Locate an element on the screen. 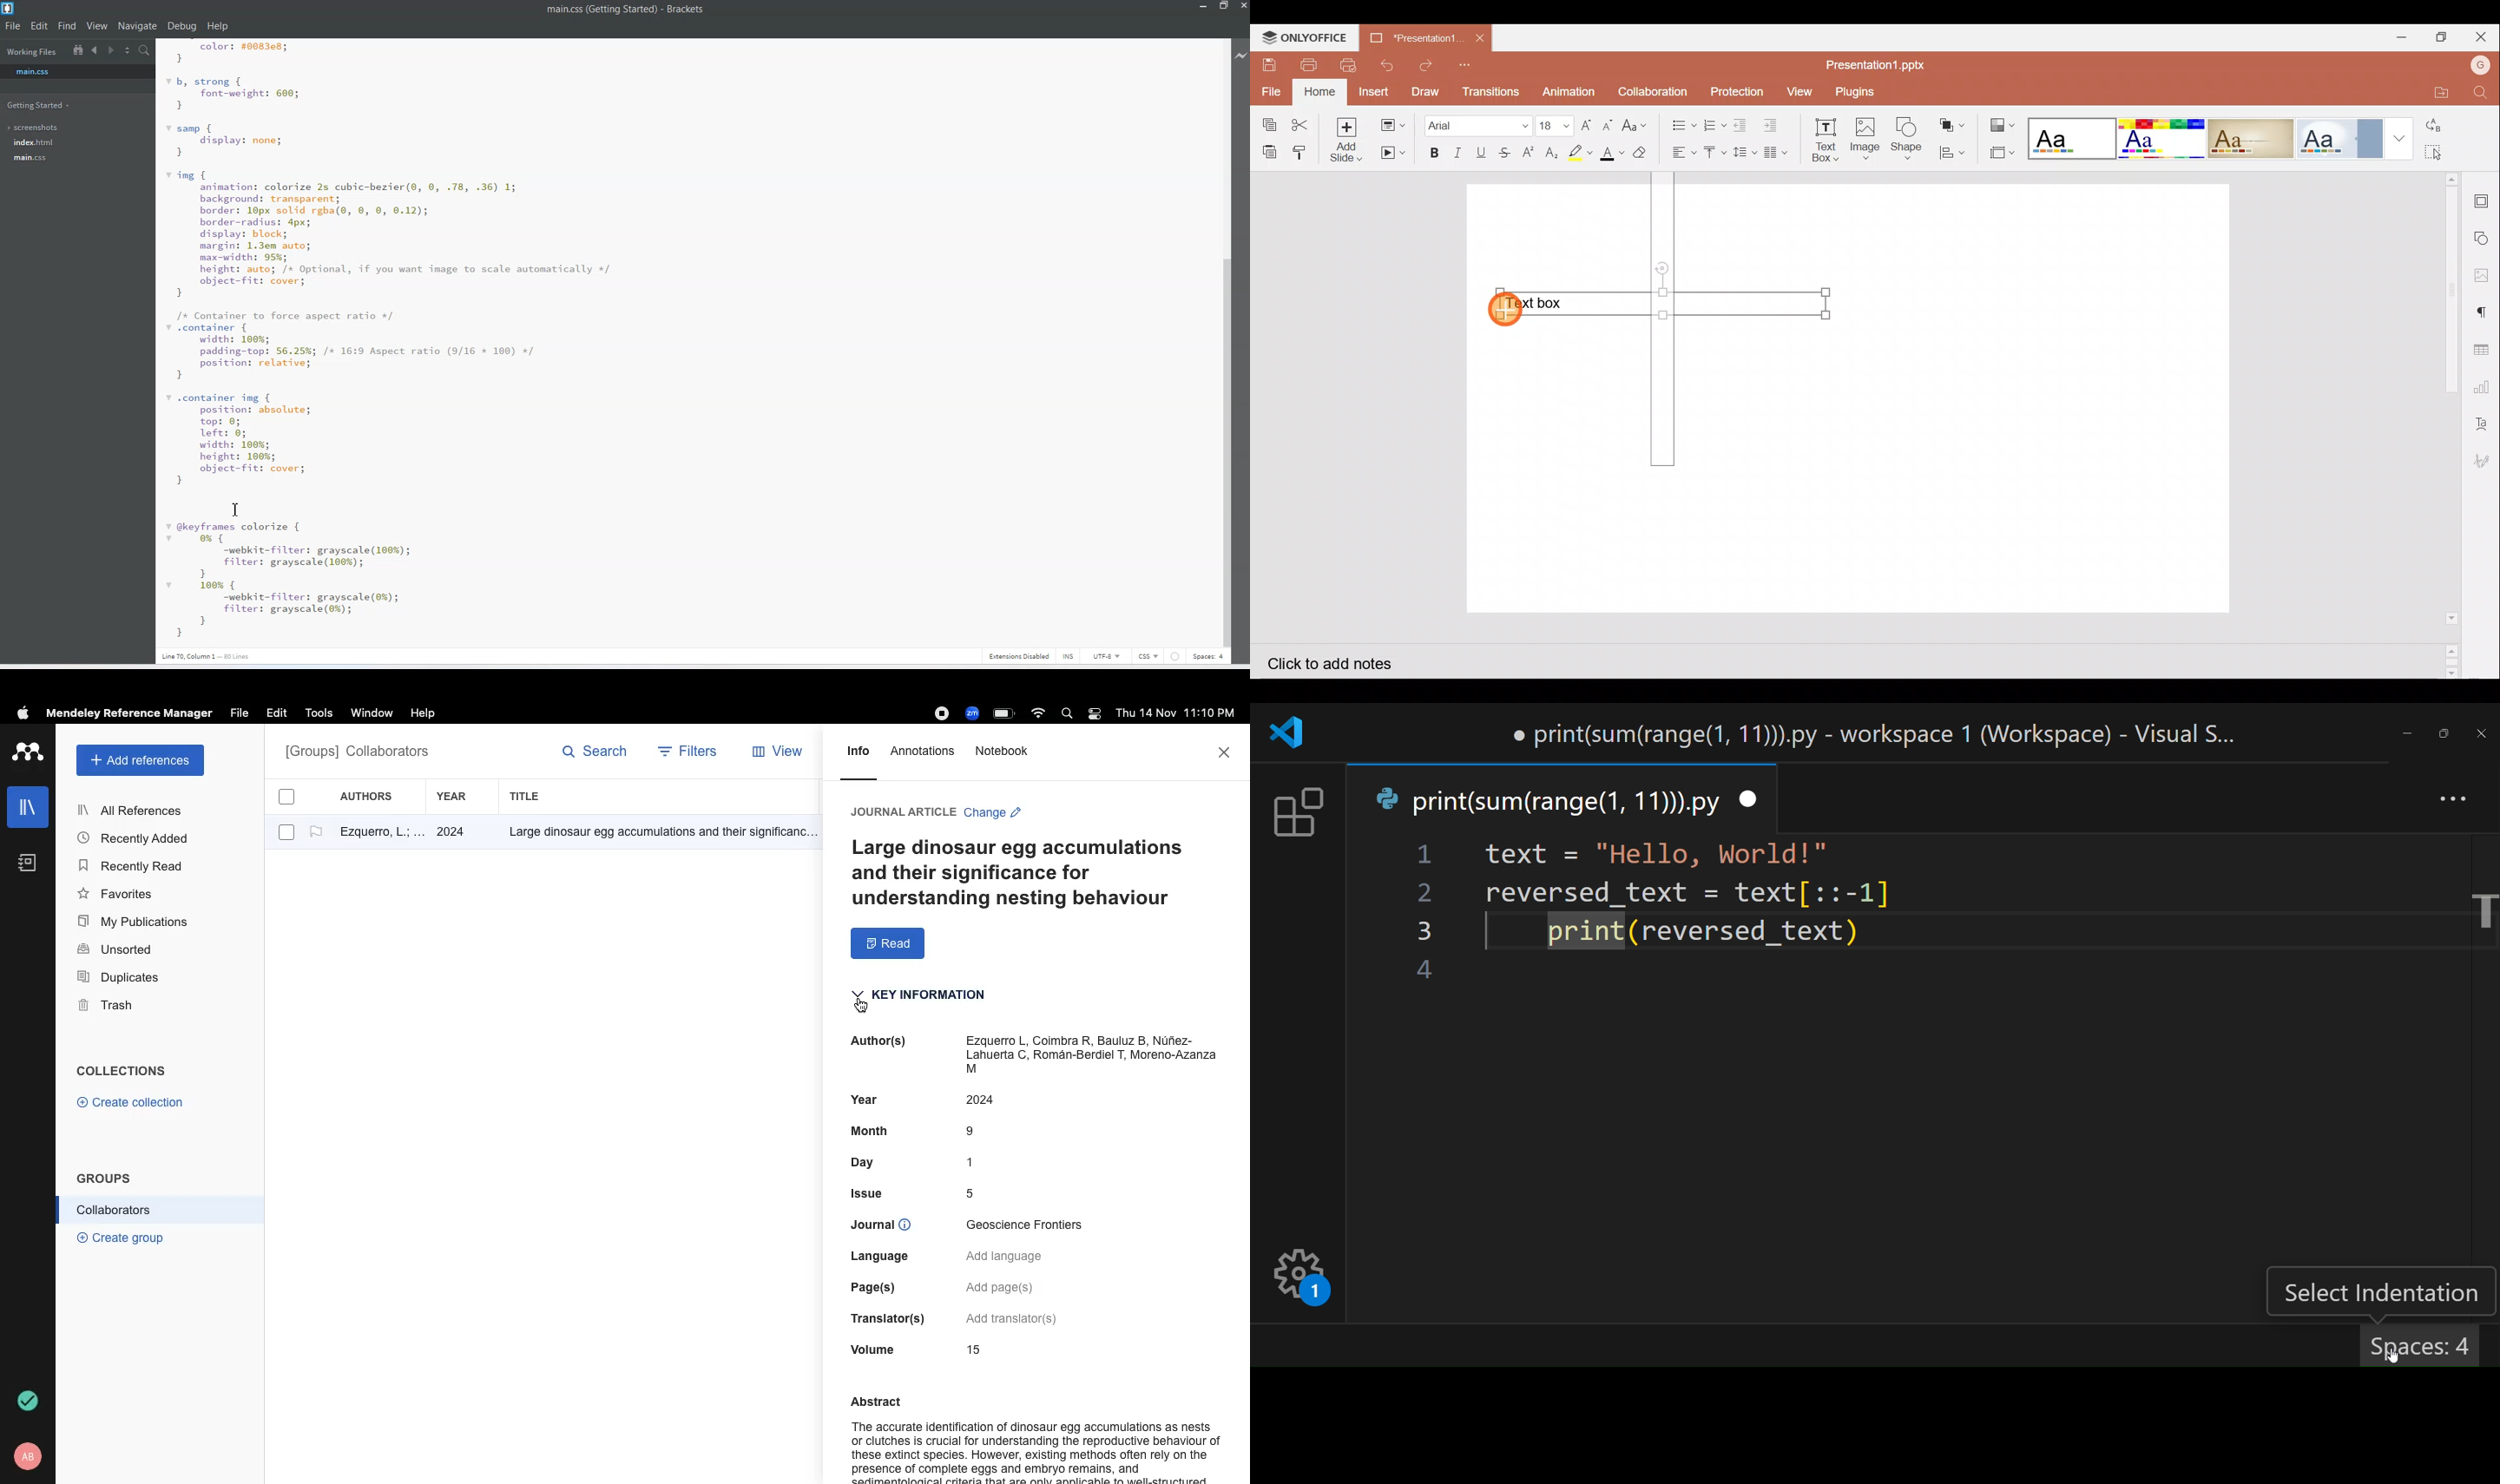 The width and height of the screenshot is (2520, 1484). Page(s) is located at coordinates (883, 1288).